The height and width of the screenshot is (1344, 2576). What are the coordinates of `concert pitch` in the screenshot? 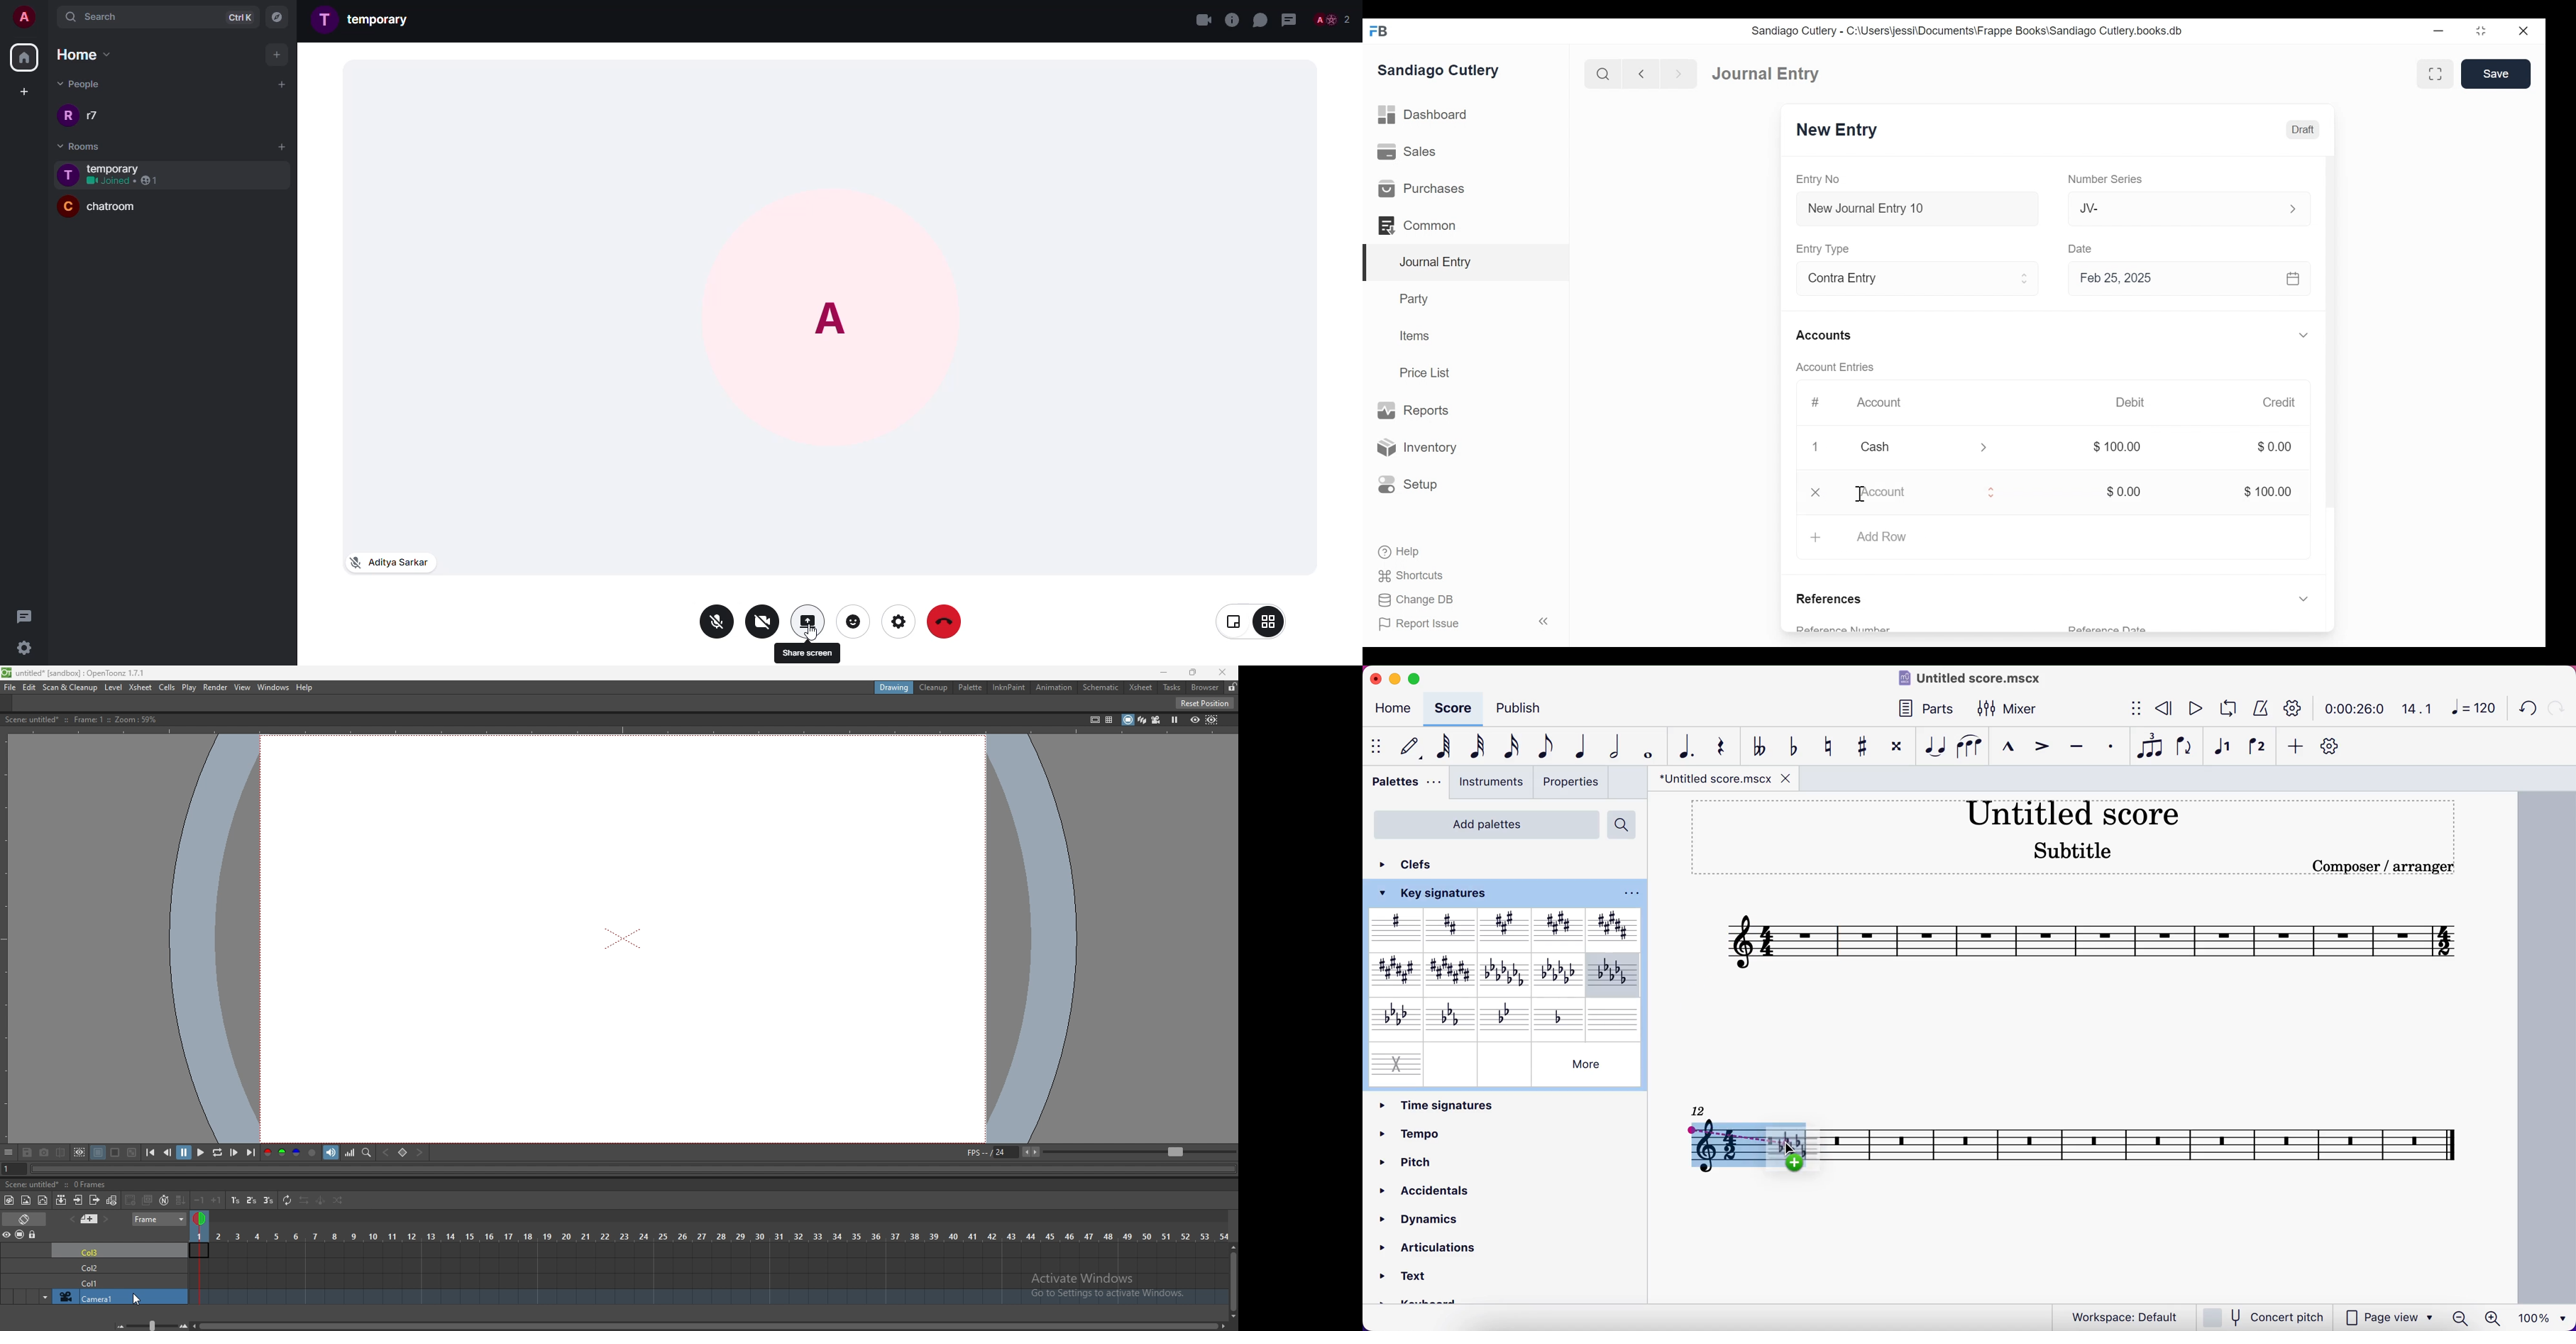 It's located at (2263, 1316).